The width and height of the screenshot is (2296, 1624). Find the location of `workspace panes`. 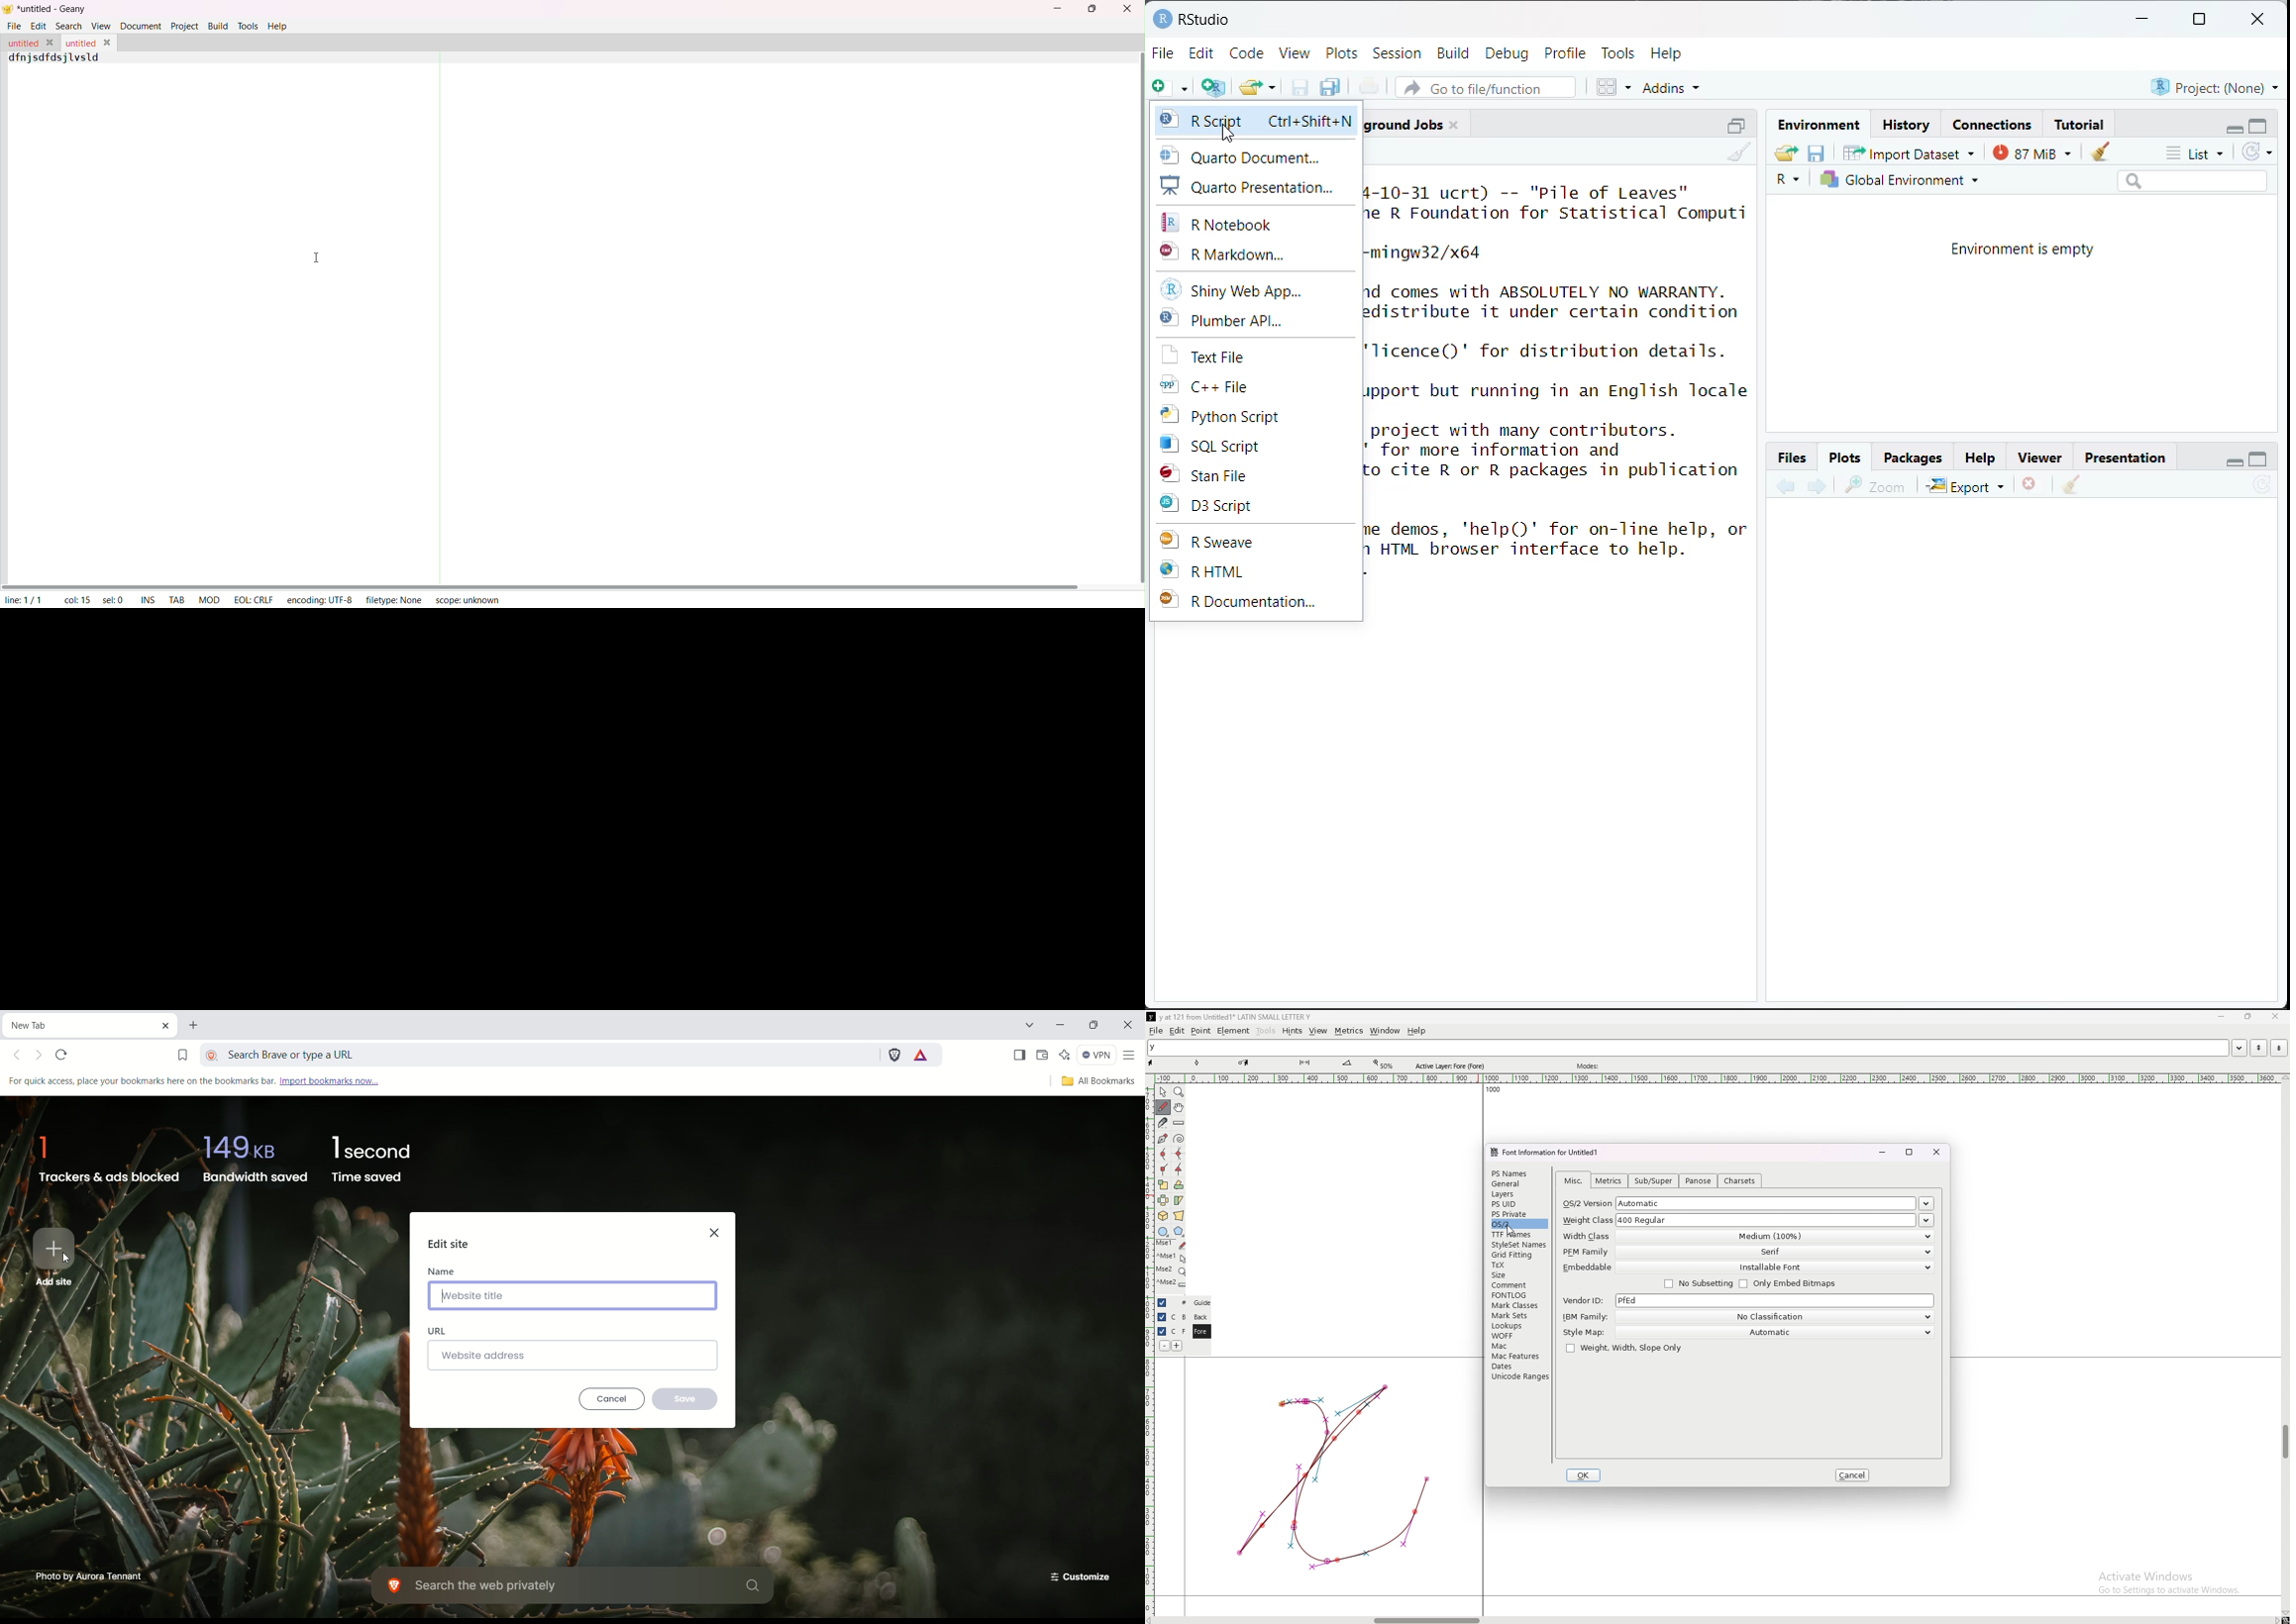

workspace panes is located at coordinates (1616, 86).